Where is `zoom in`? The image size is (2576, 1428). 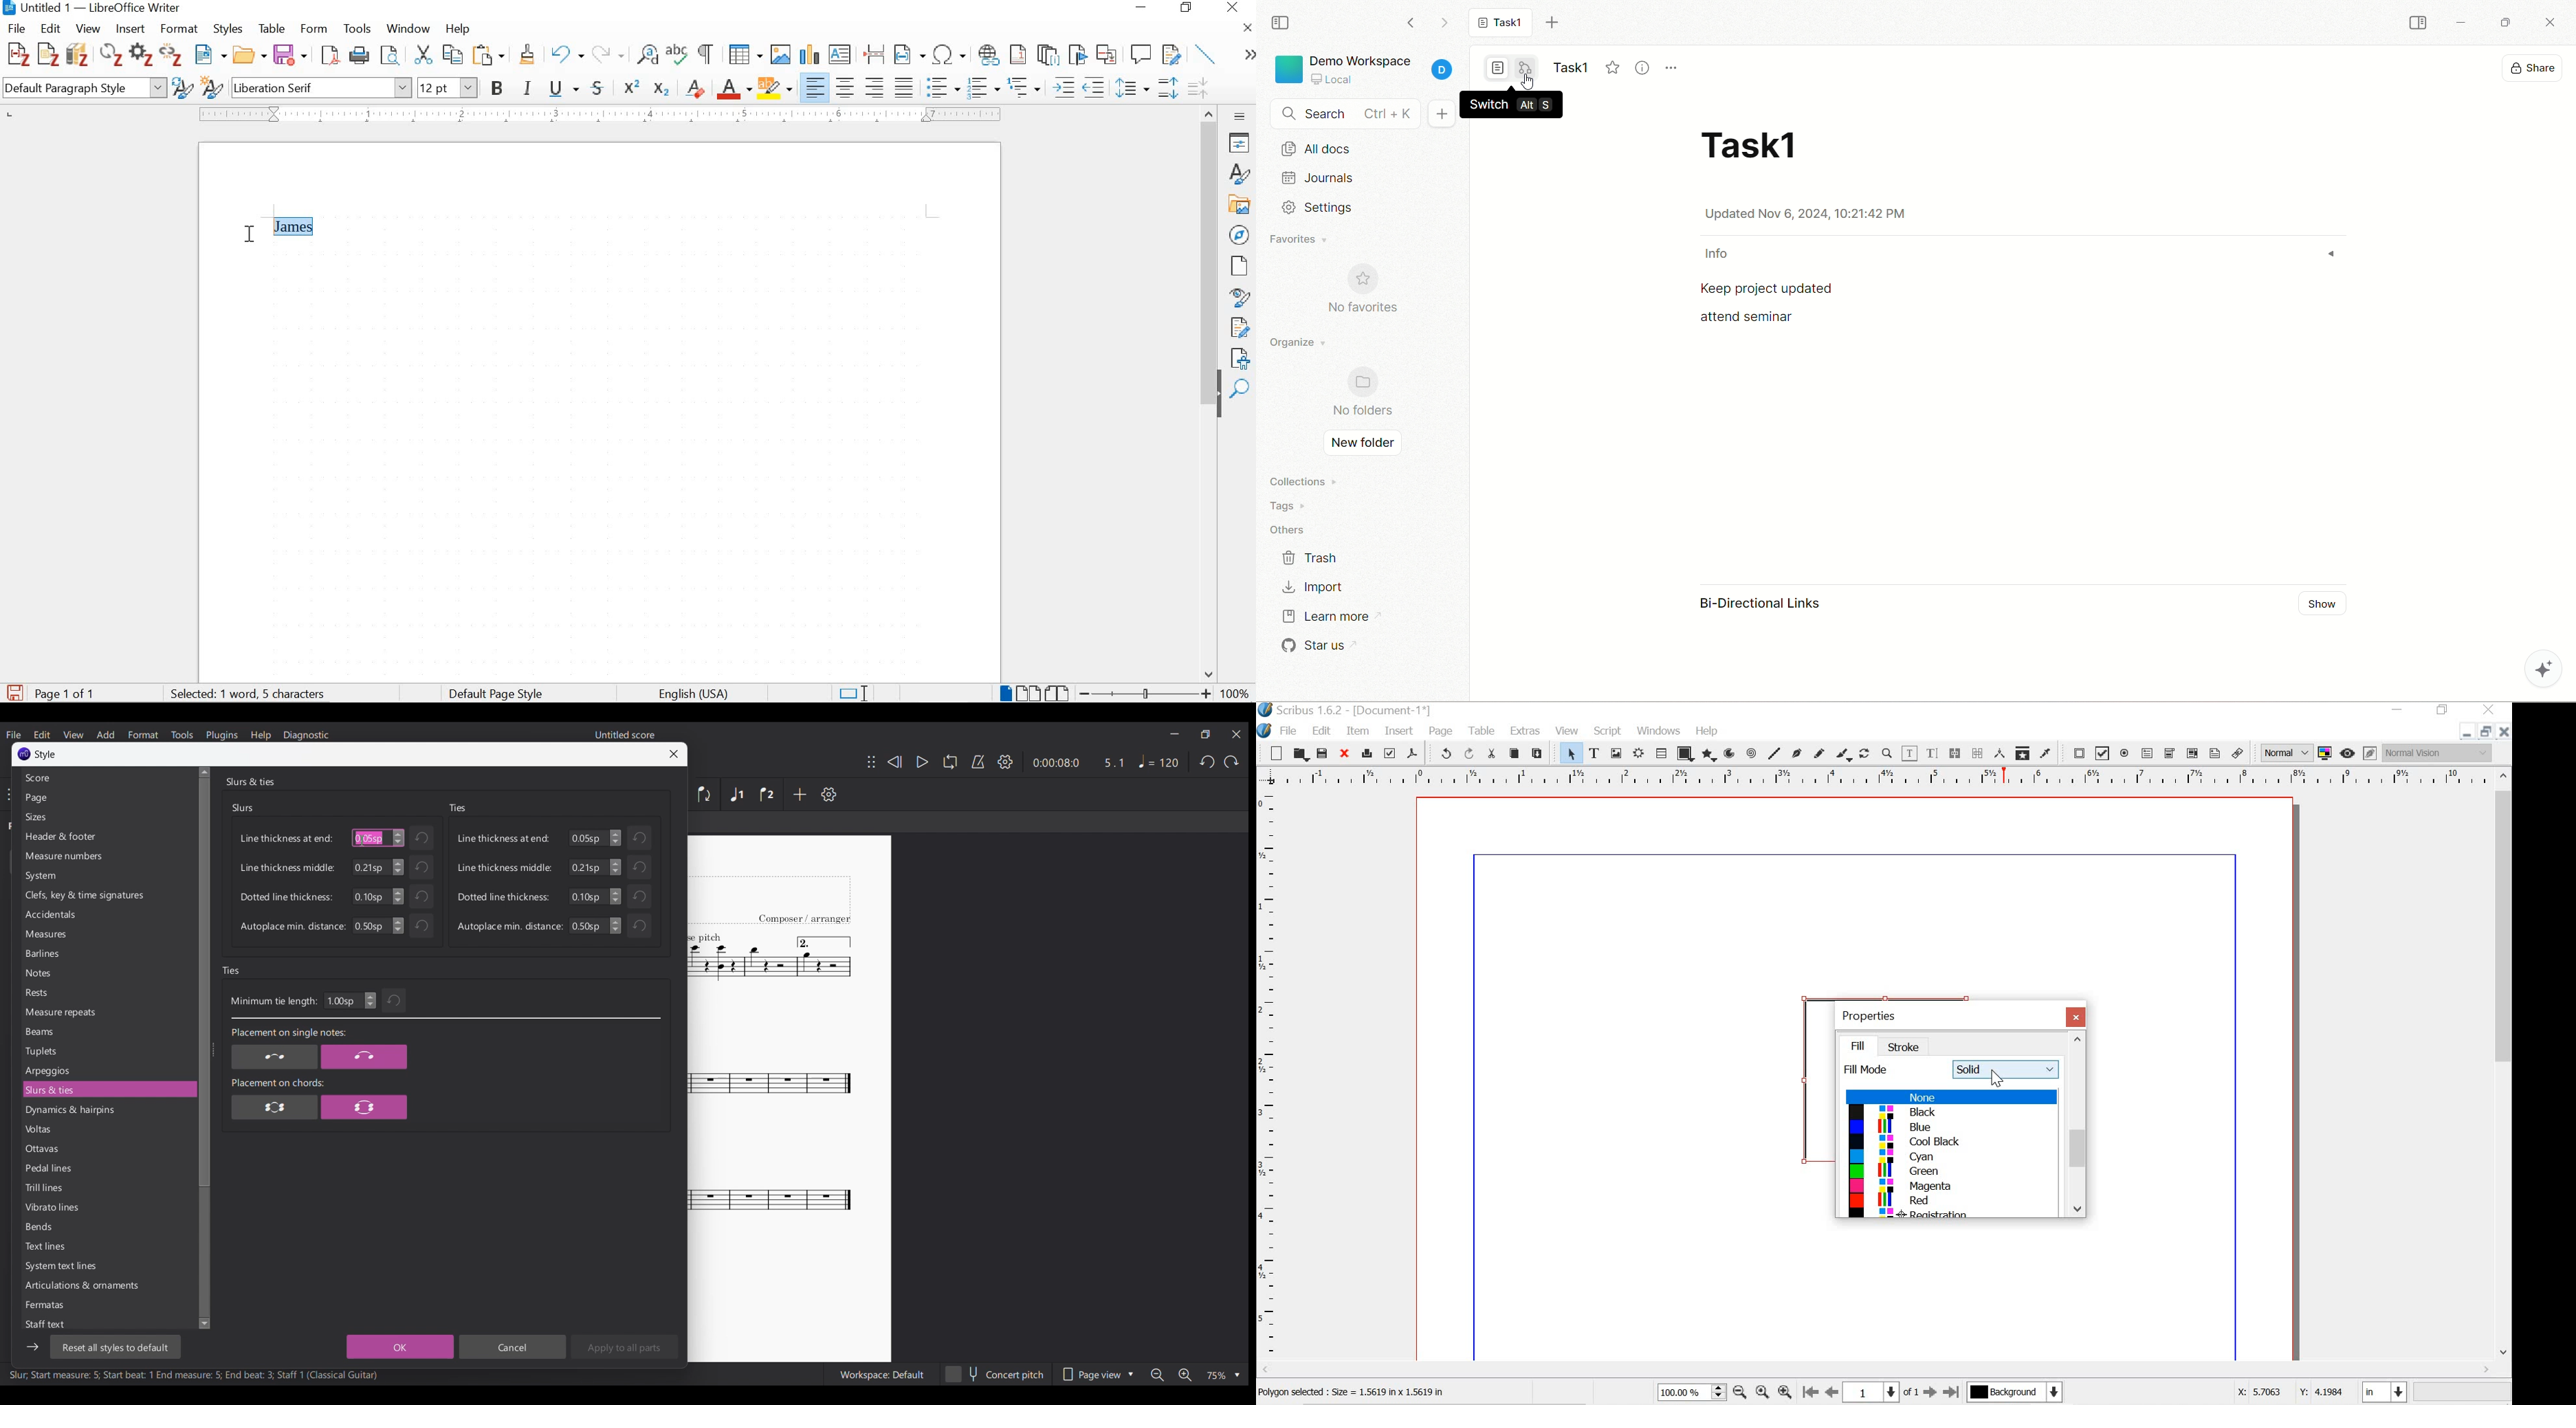 zoom in is located at coordinates (1785, 1393).